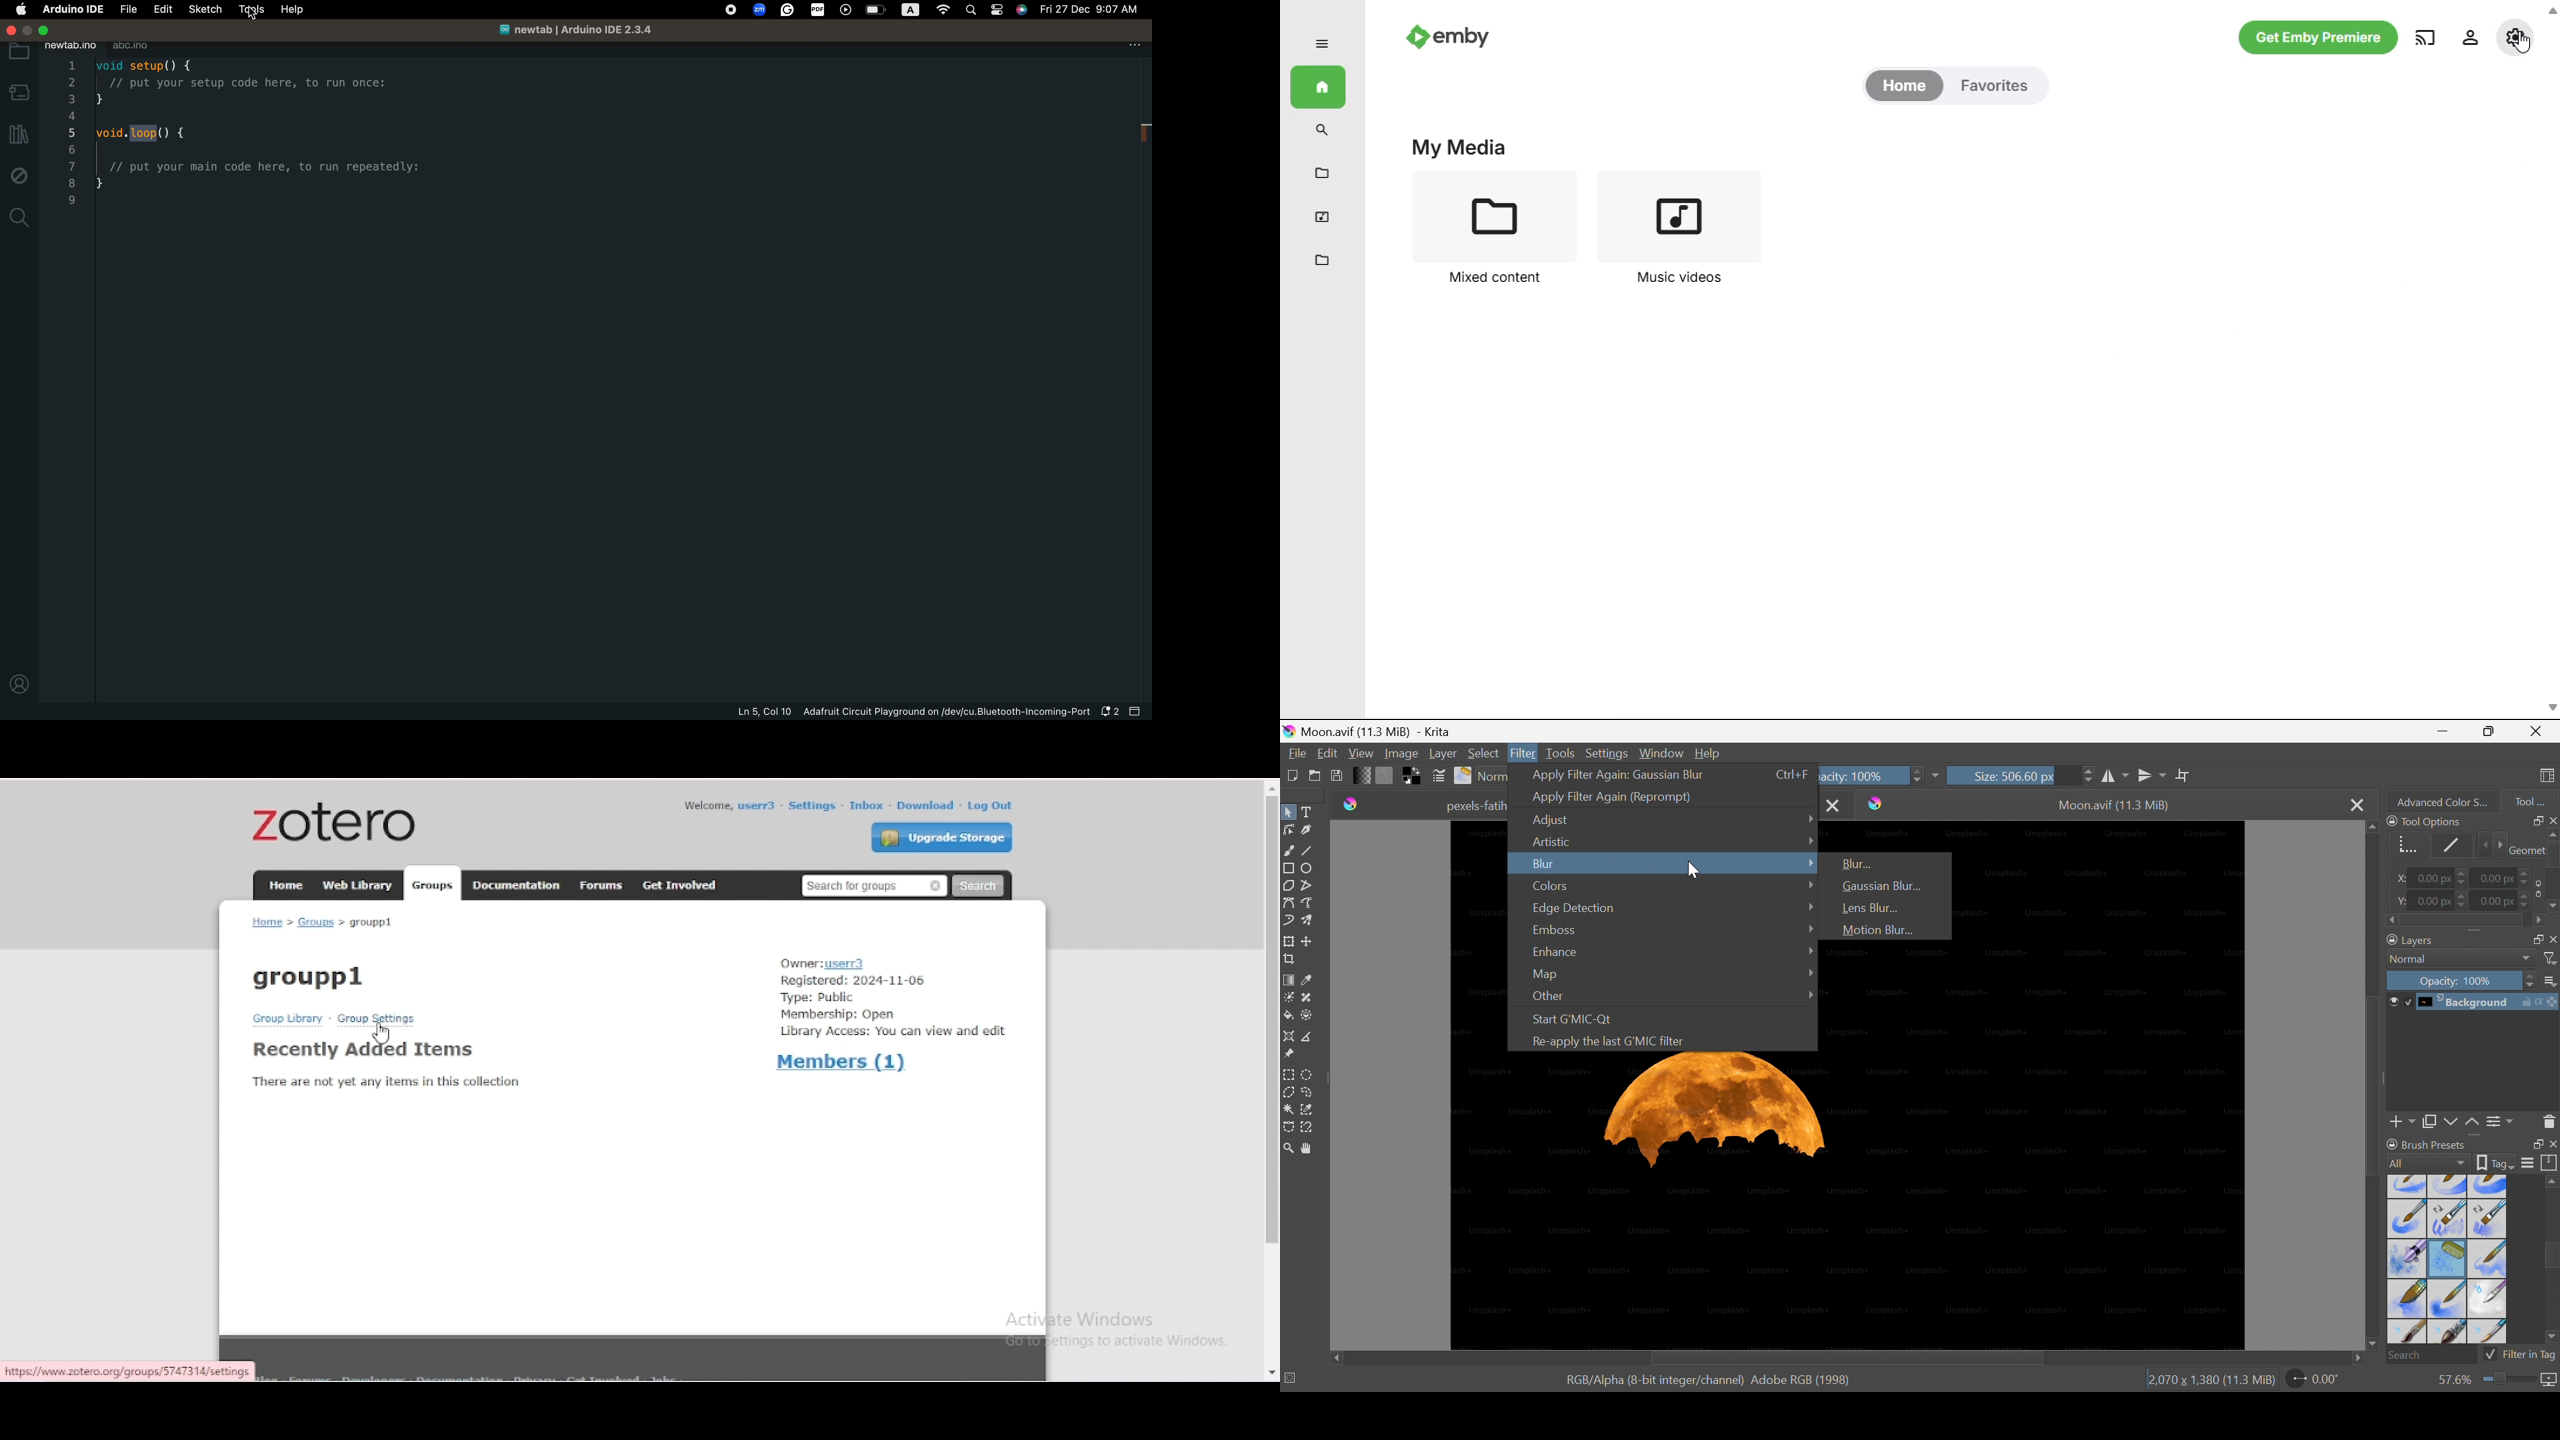 The height and width of the screenshot is (1456, 2576). What do you see at coordinates (838, 1015) in the screenshot?
I see `membership` at bounding box center [838, 1015].